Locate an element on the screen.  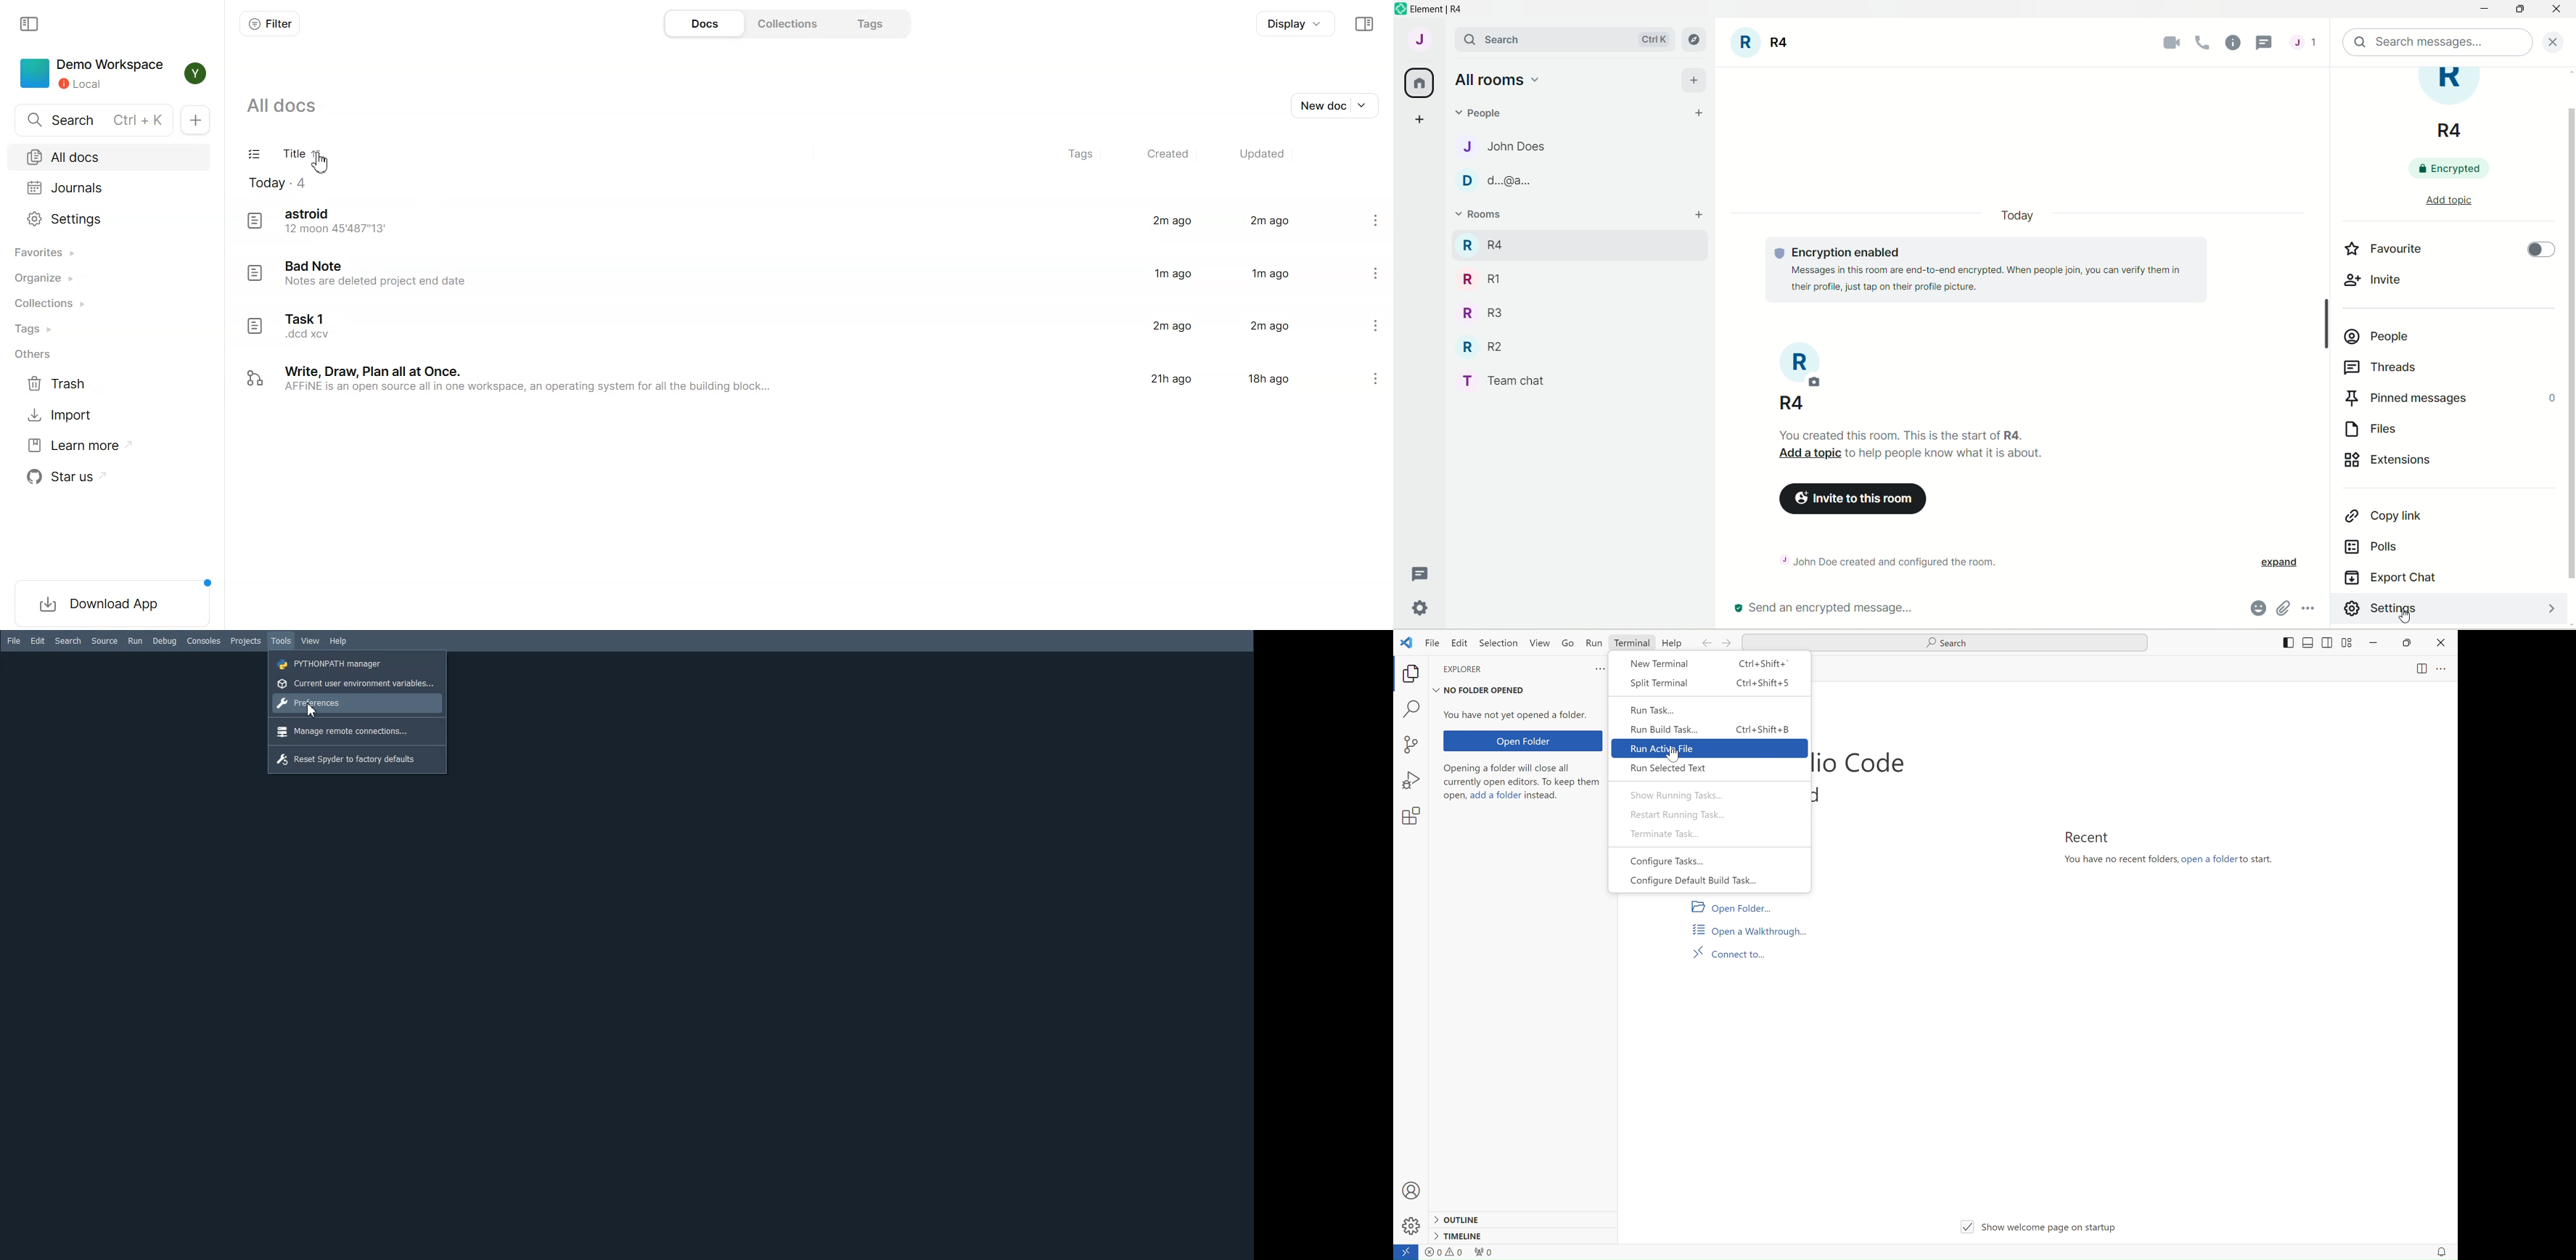
Scrollbar is located at coordinates (2324, 321).